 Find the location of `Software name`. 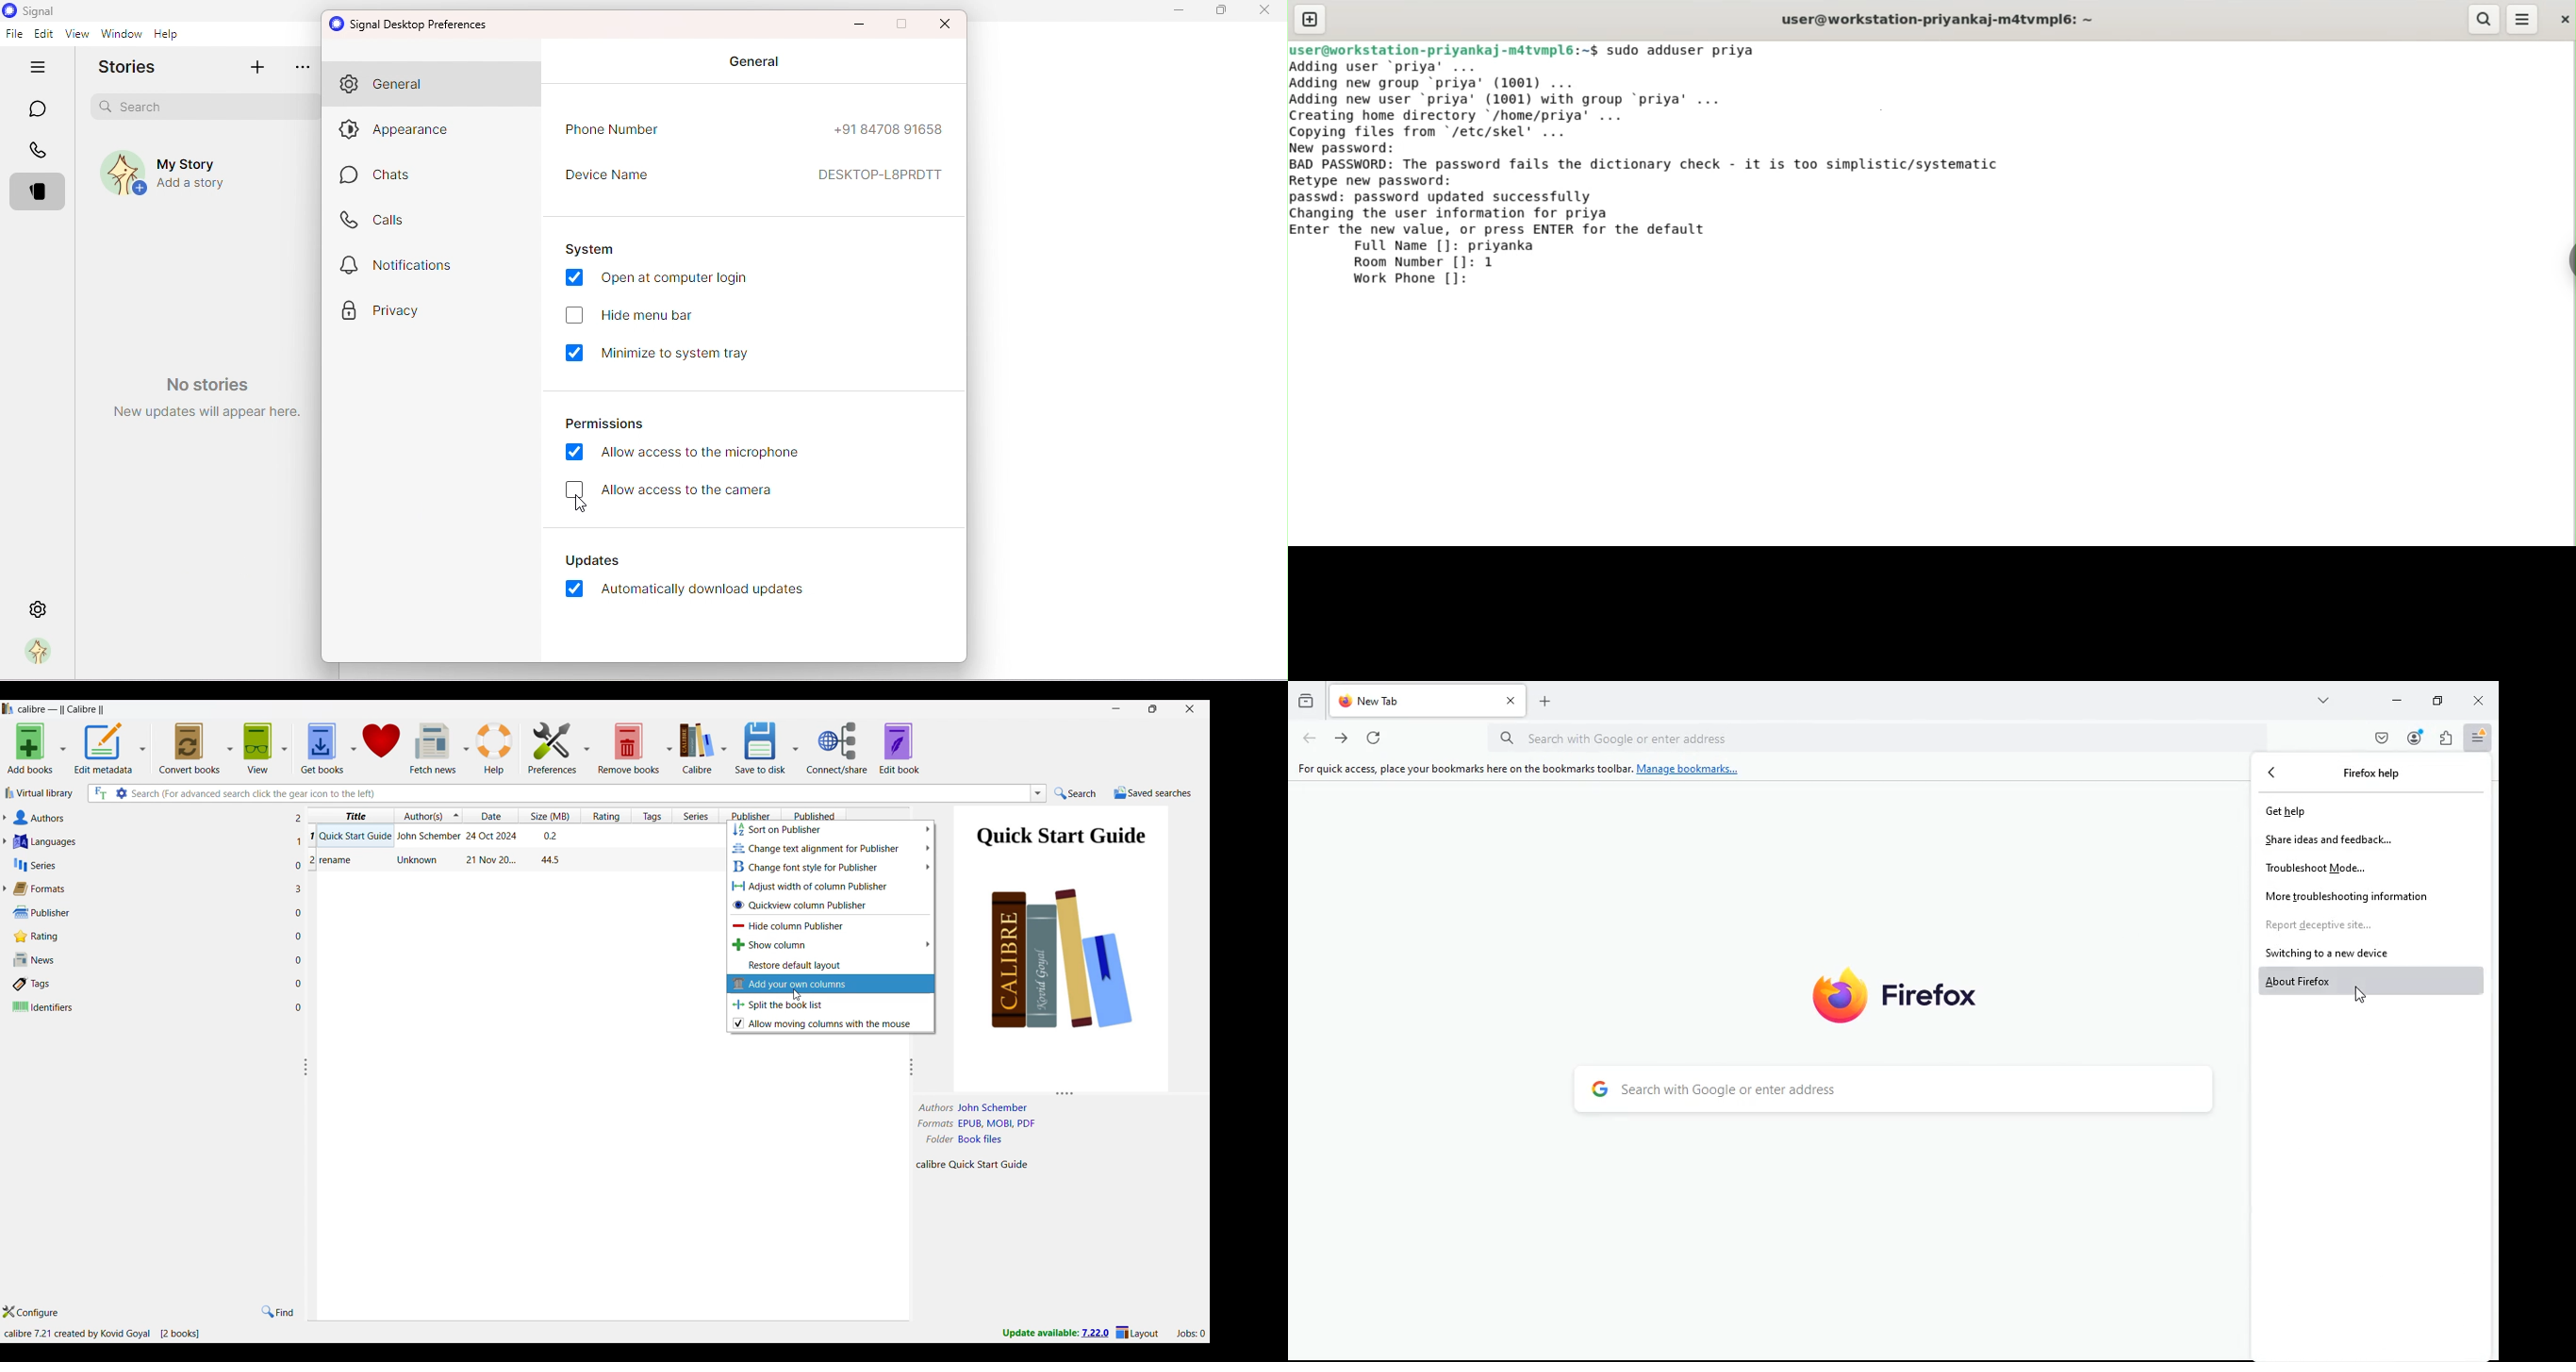

Software name is located at coordinates (62, 709).